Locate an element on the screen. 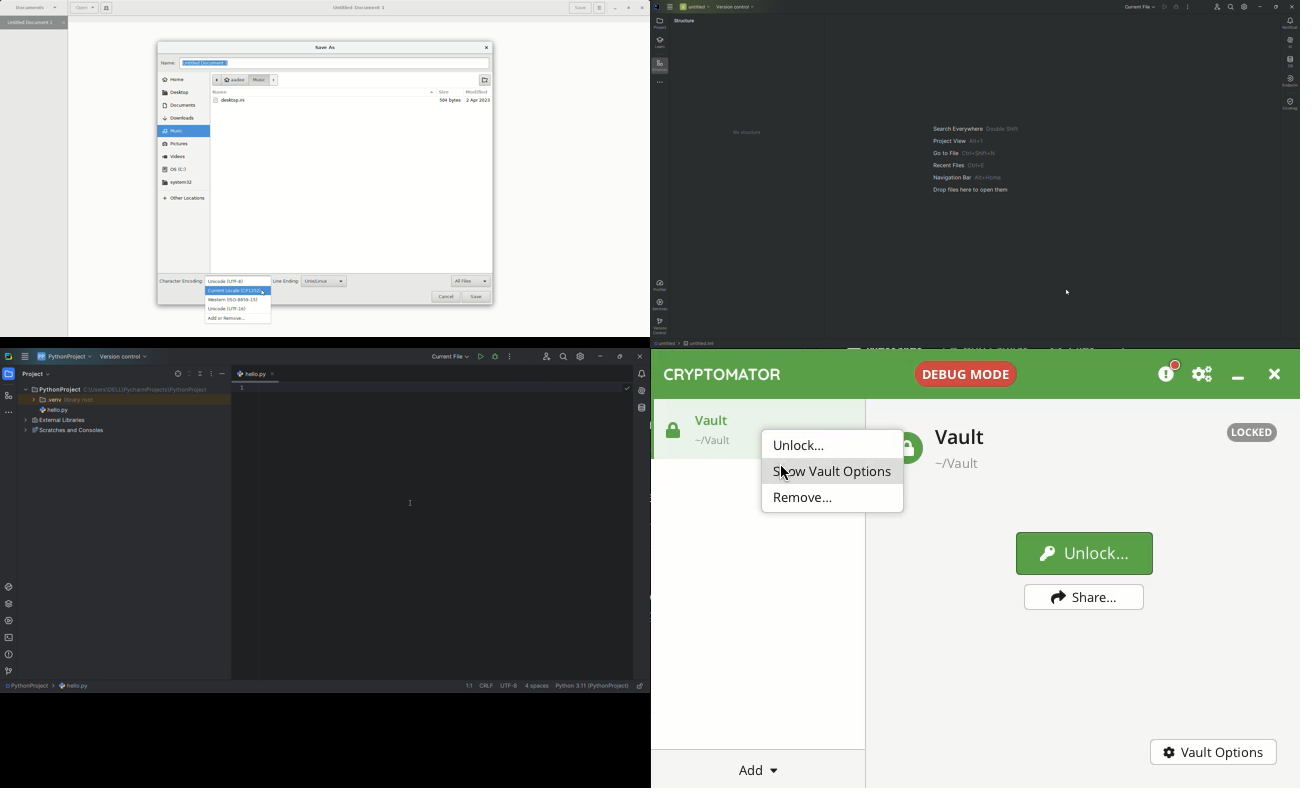 The image size is (1316, 812). view Library root is located at coordinates (69, 400).